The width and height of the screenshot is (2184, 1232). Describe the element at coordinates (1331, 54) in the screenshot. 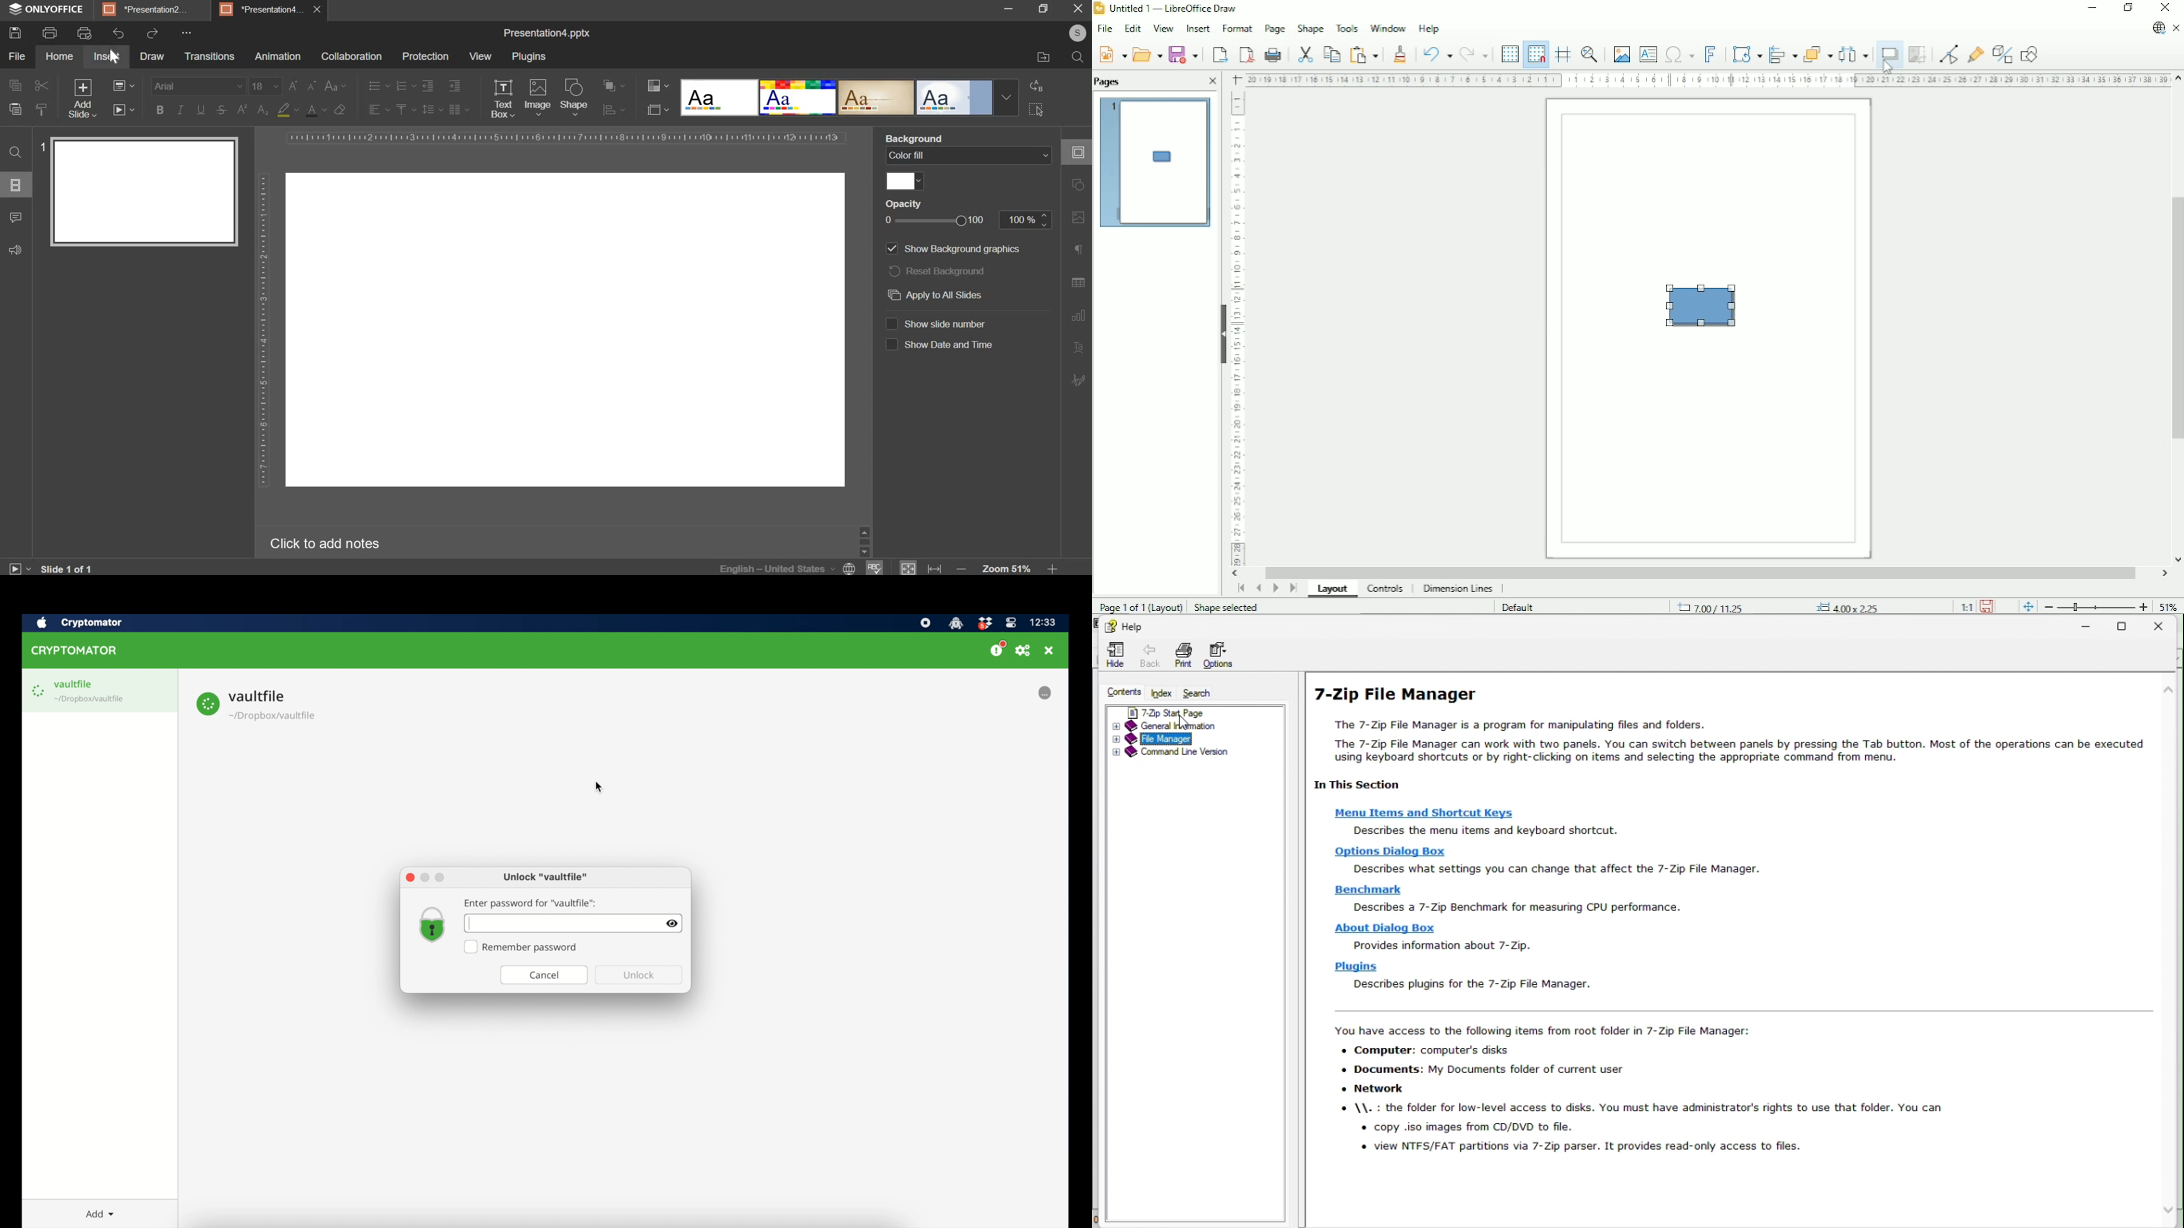

I see `Copy` at that location.